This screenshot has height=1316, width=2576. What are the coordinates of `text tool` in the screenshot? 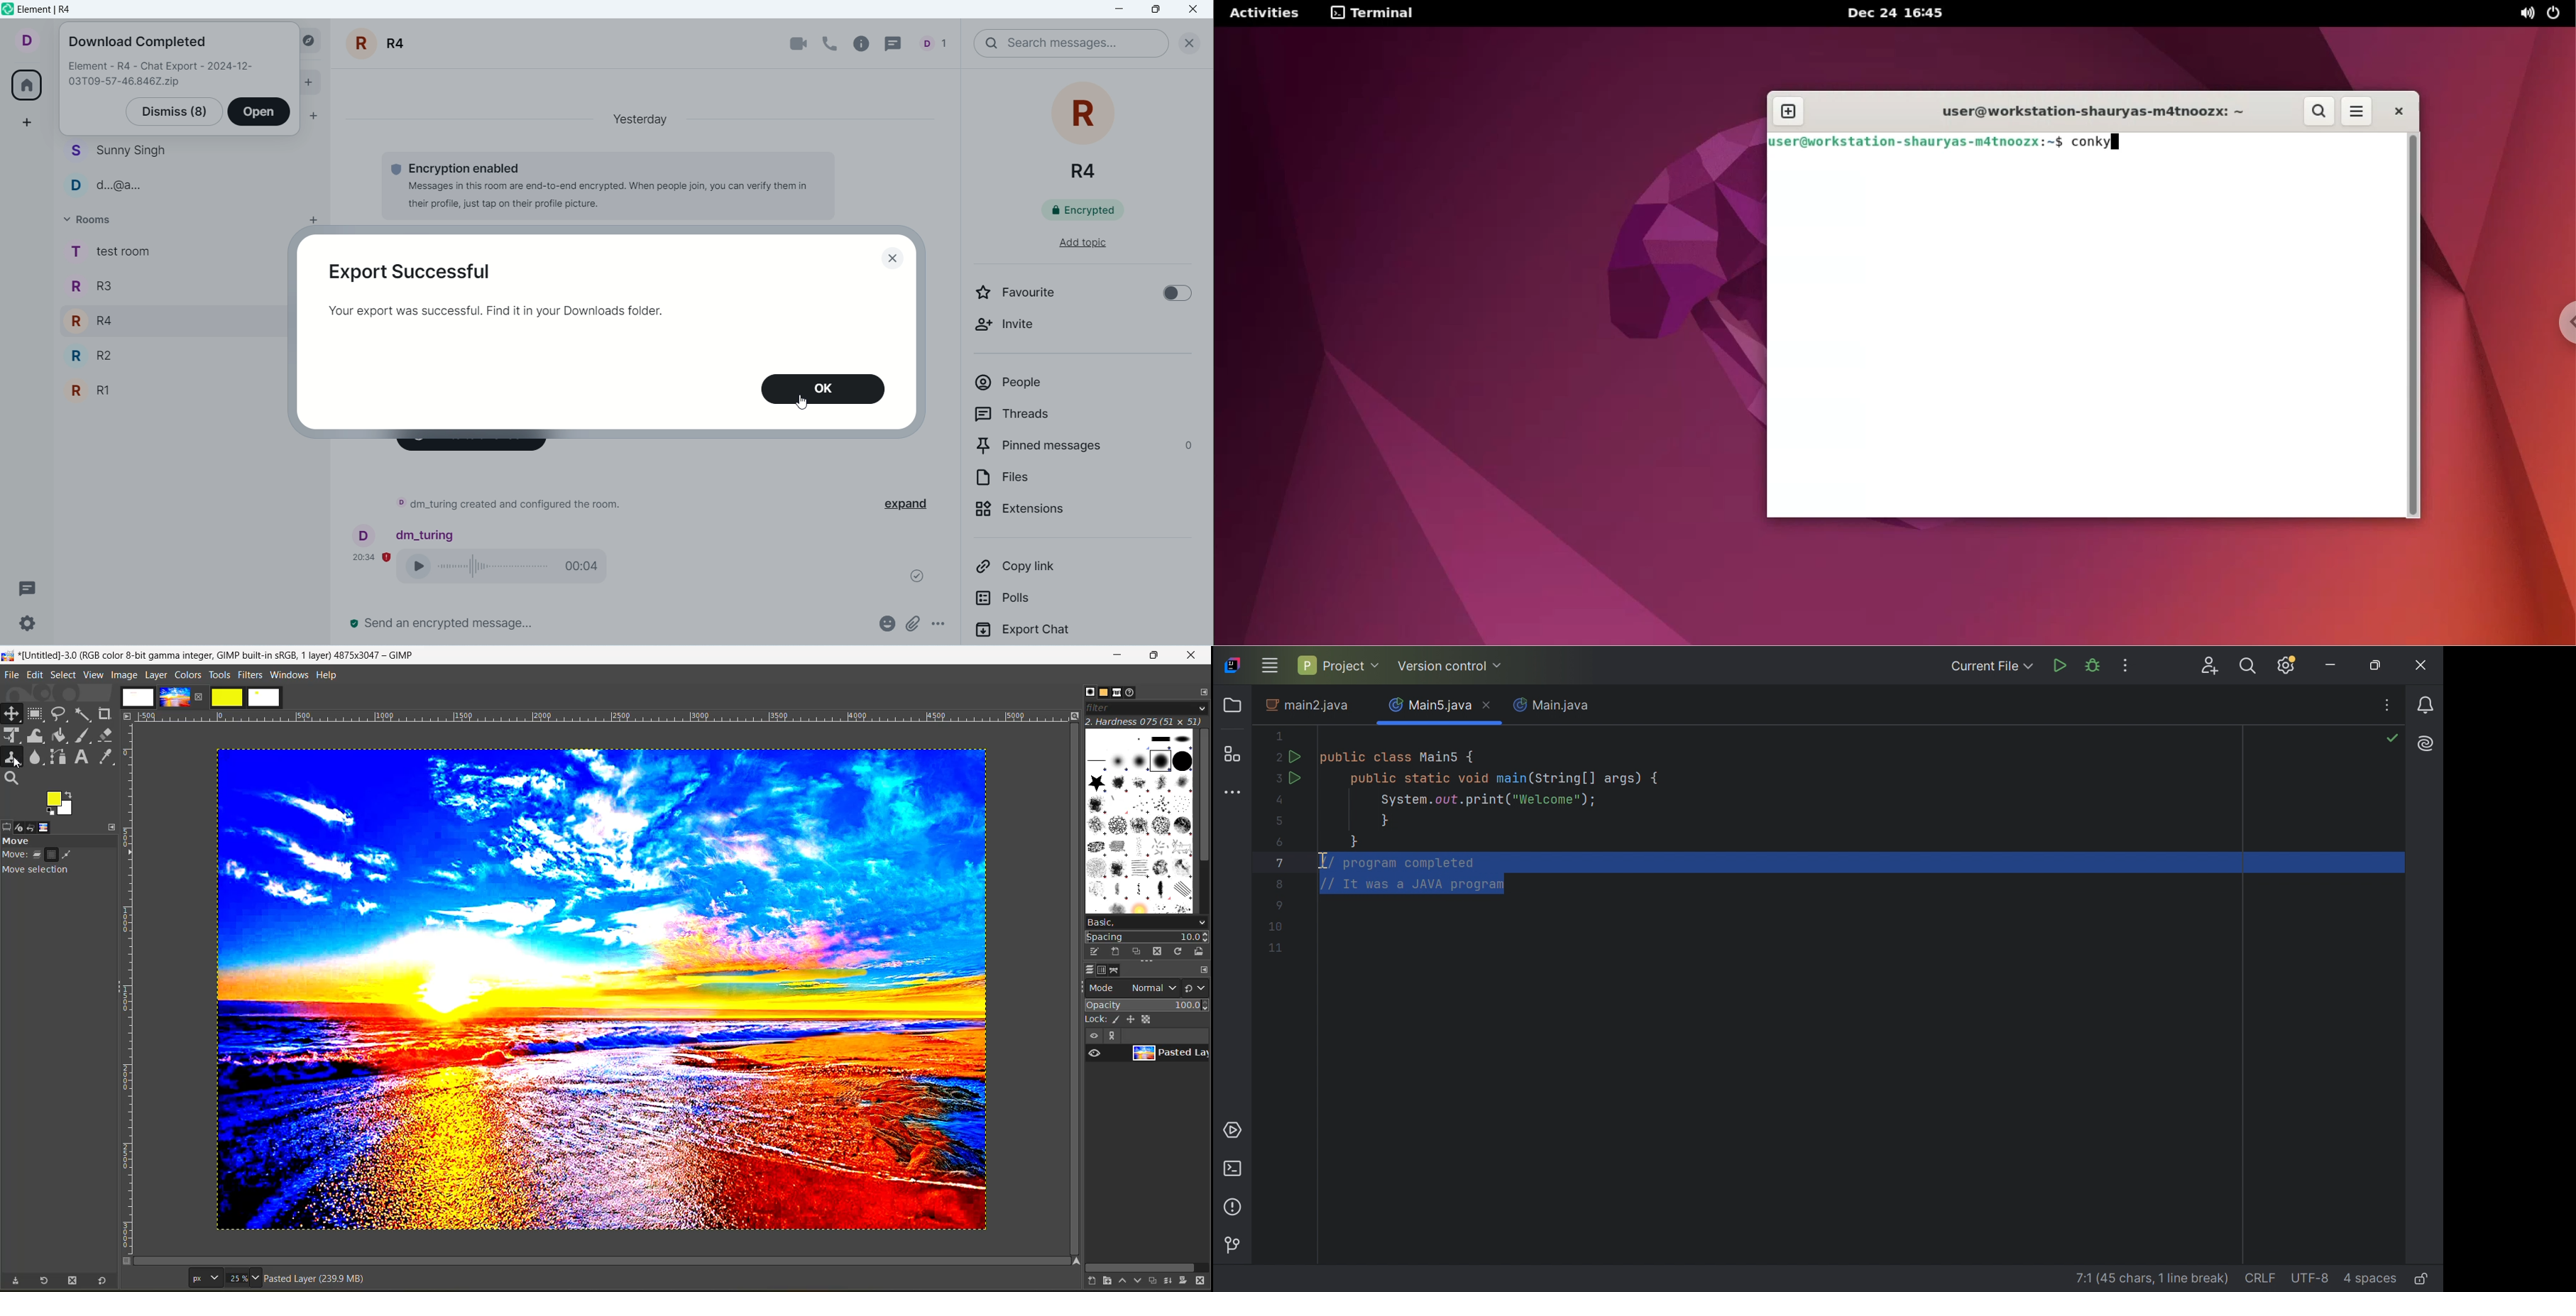 It's located at (83, 758).